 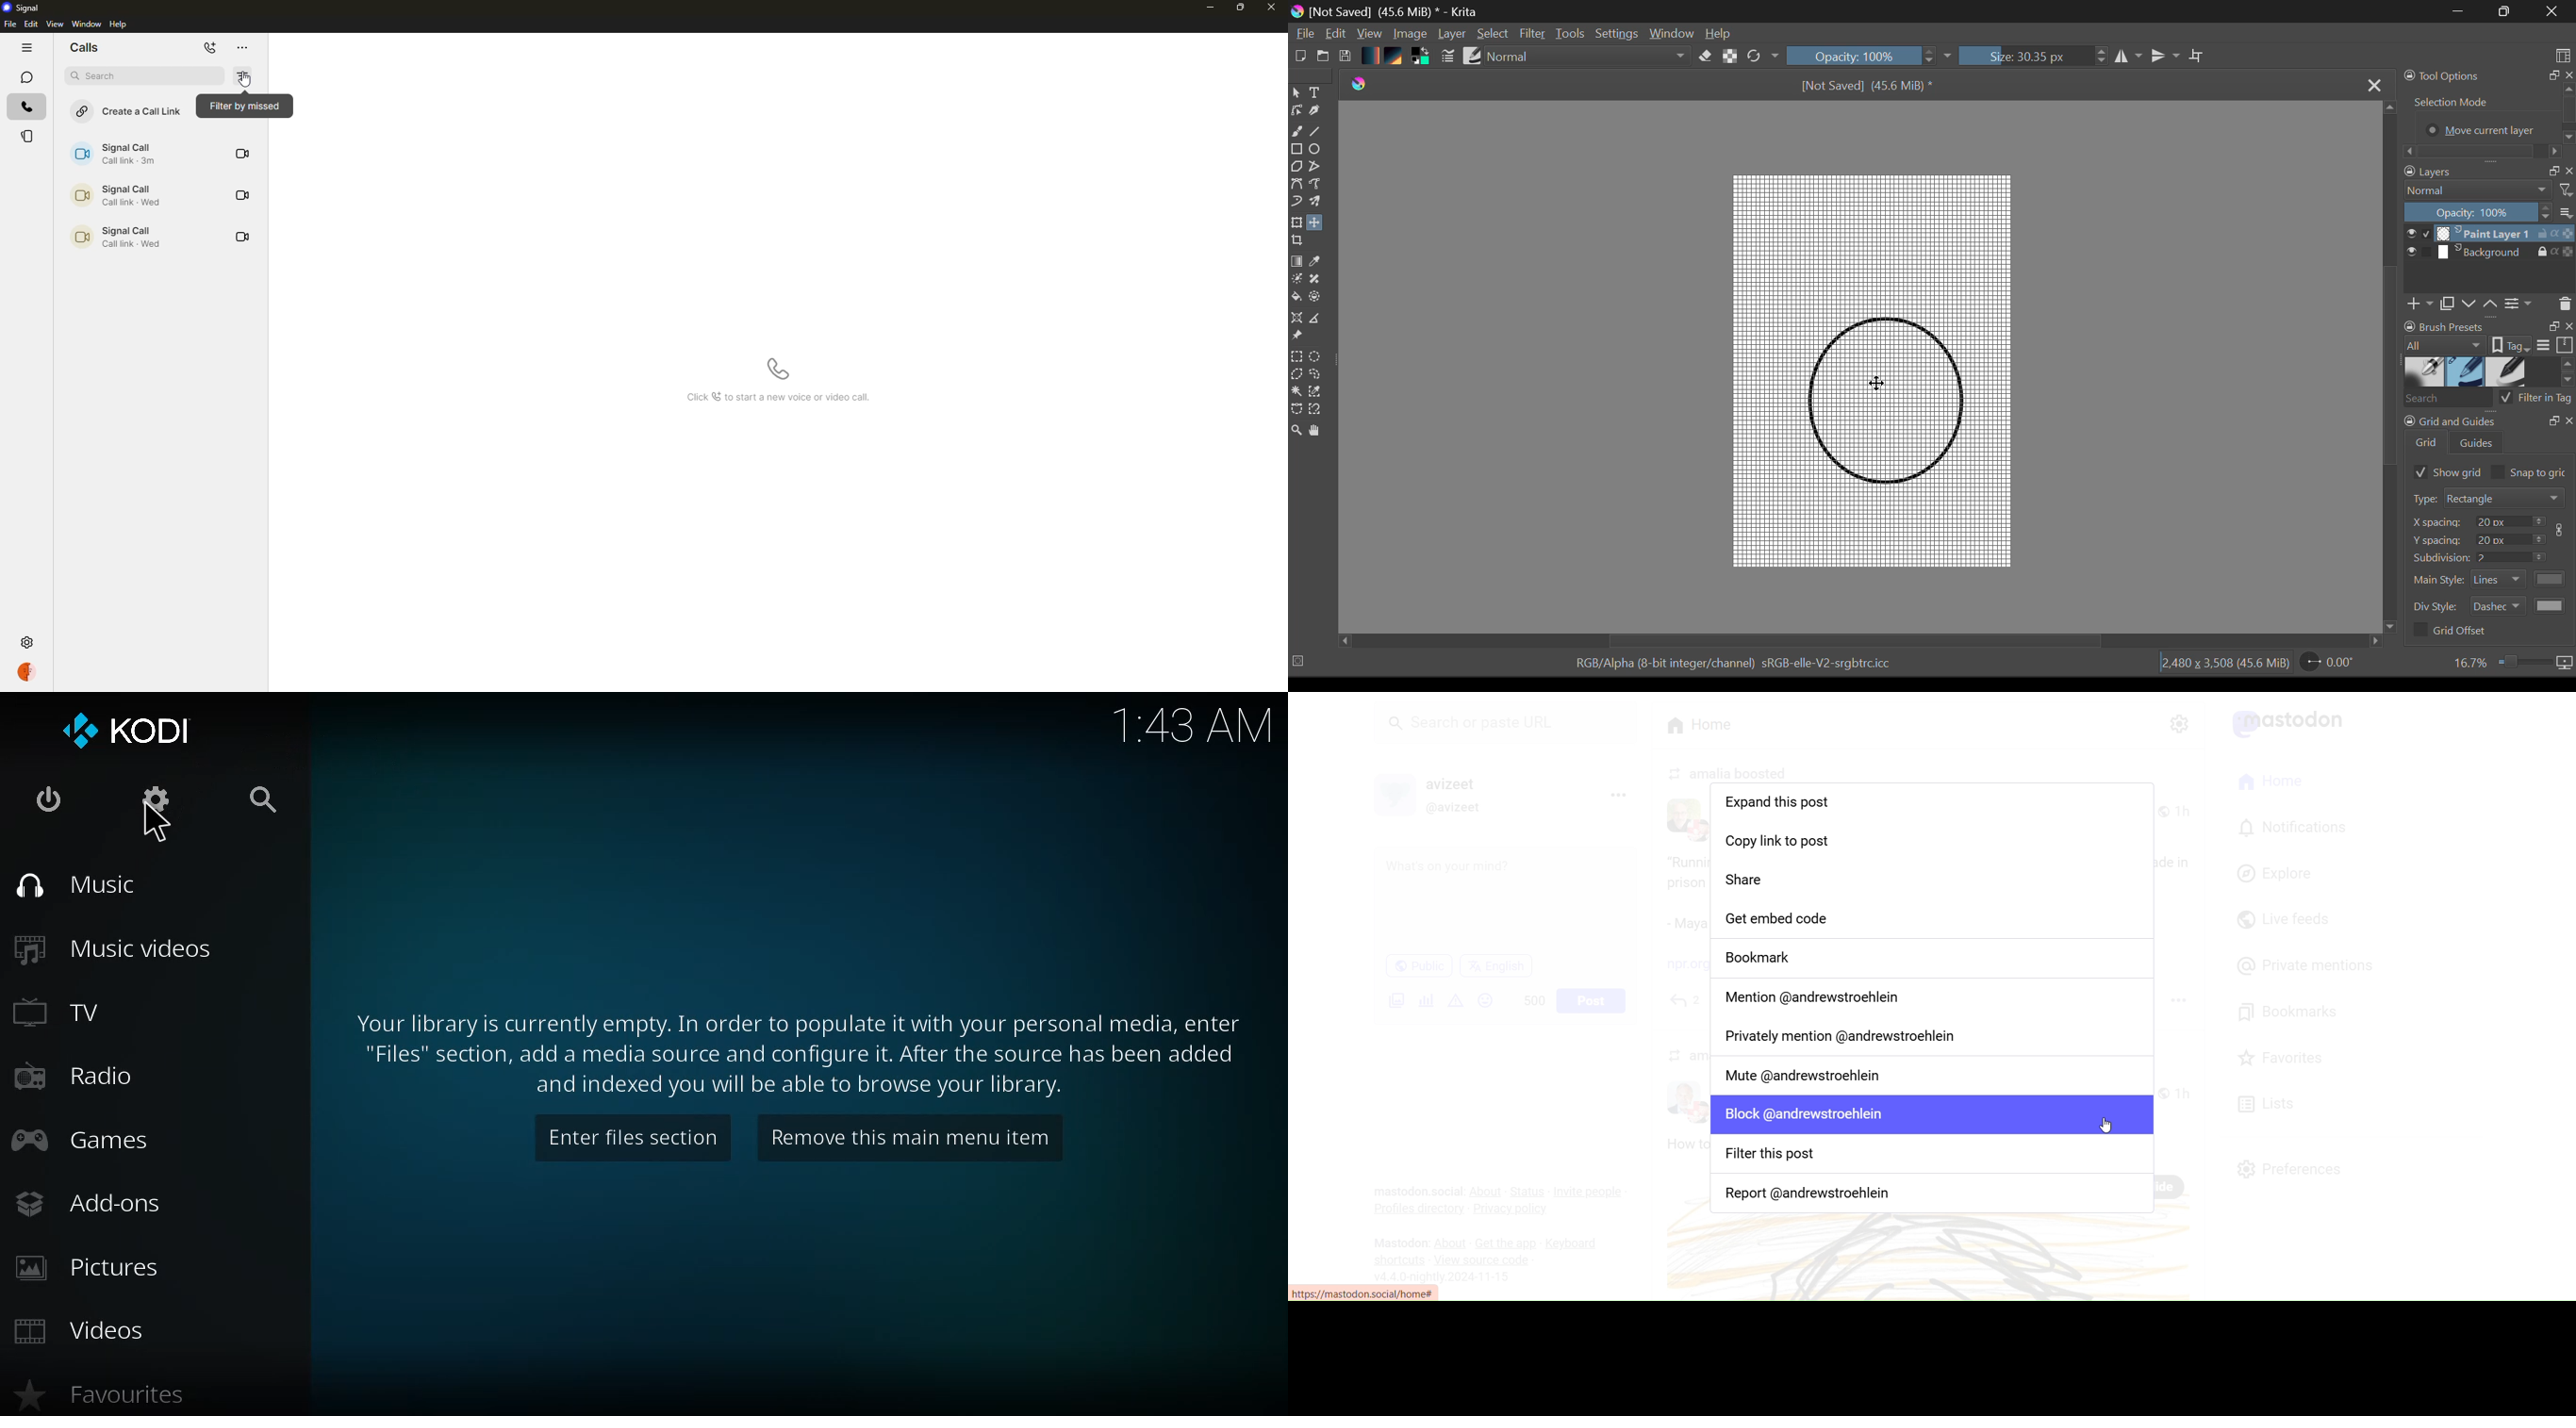 What do you see at coordinates (149, 801) in the screenshot?
I see `settings` at bounding box center [149, 801].